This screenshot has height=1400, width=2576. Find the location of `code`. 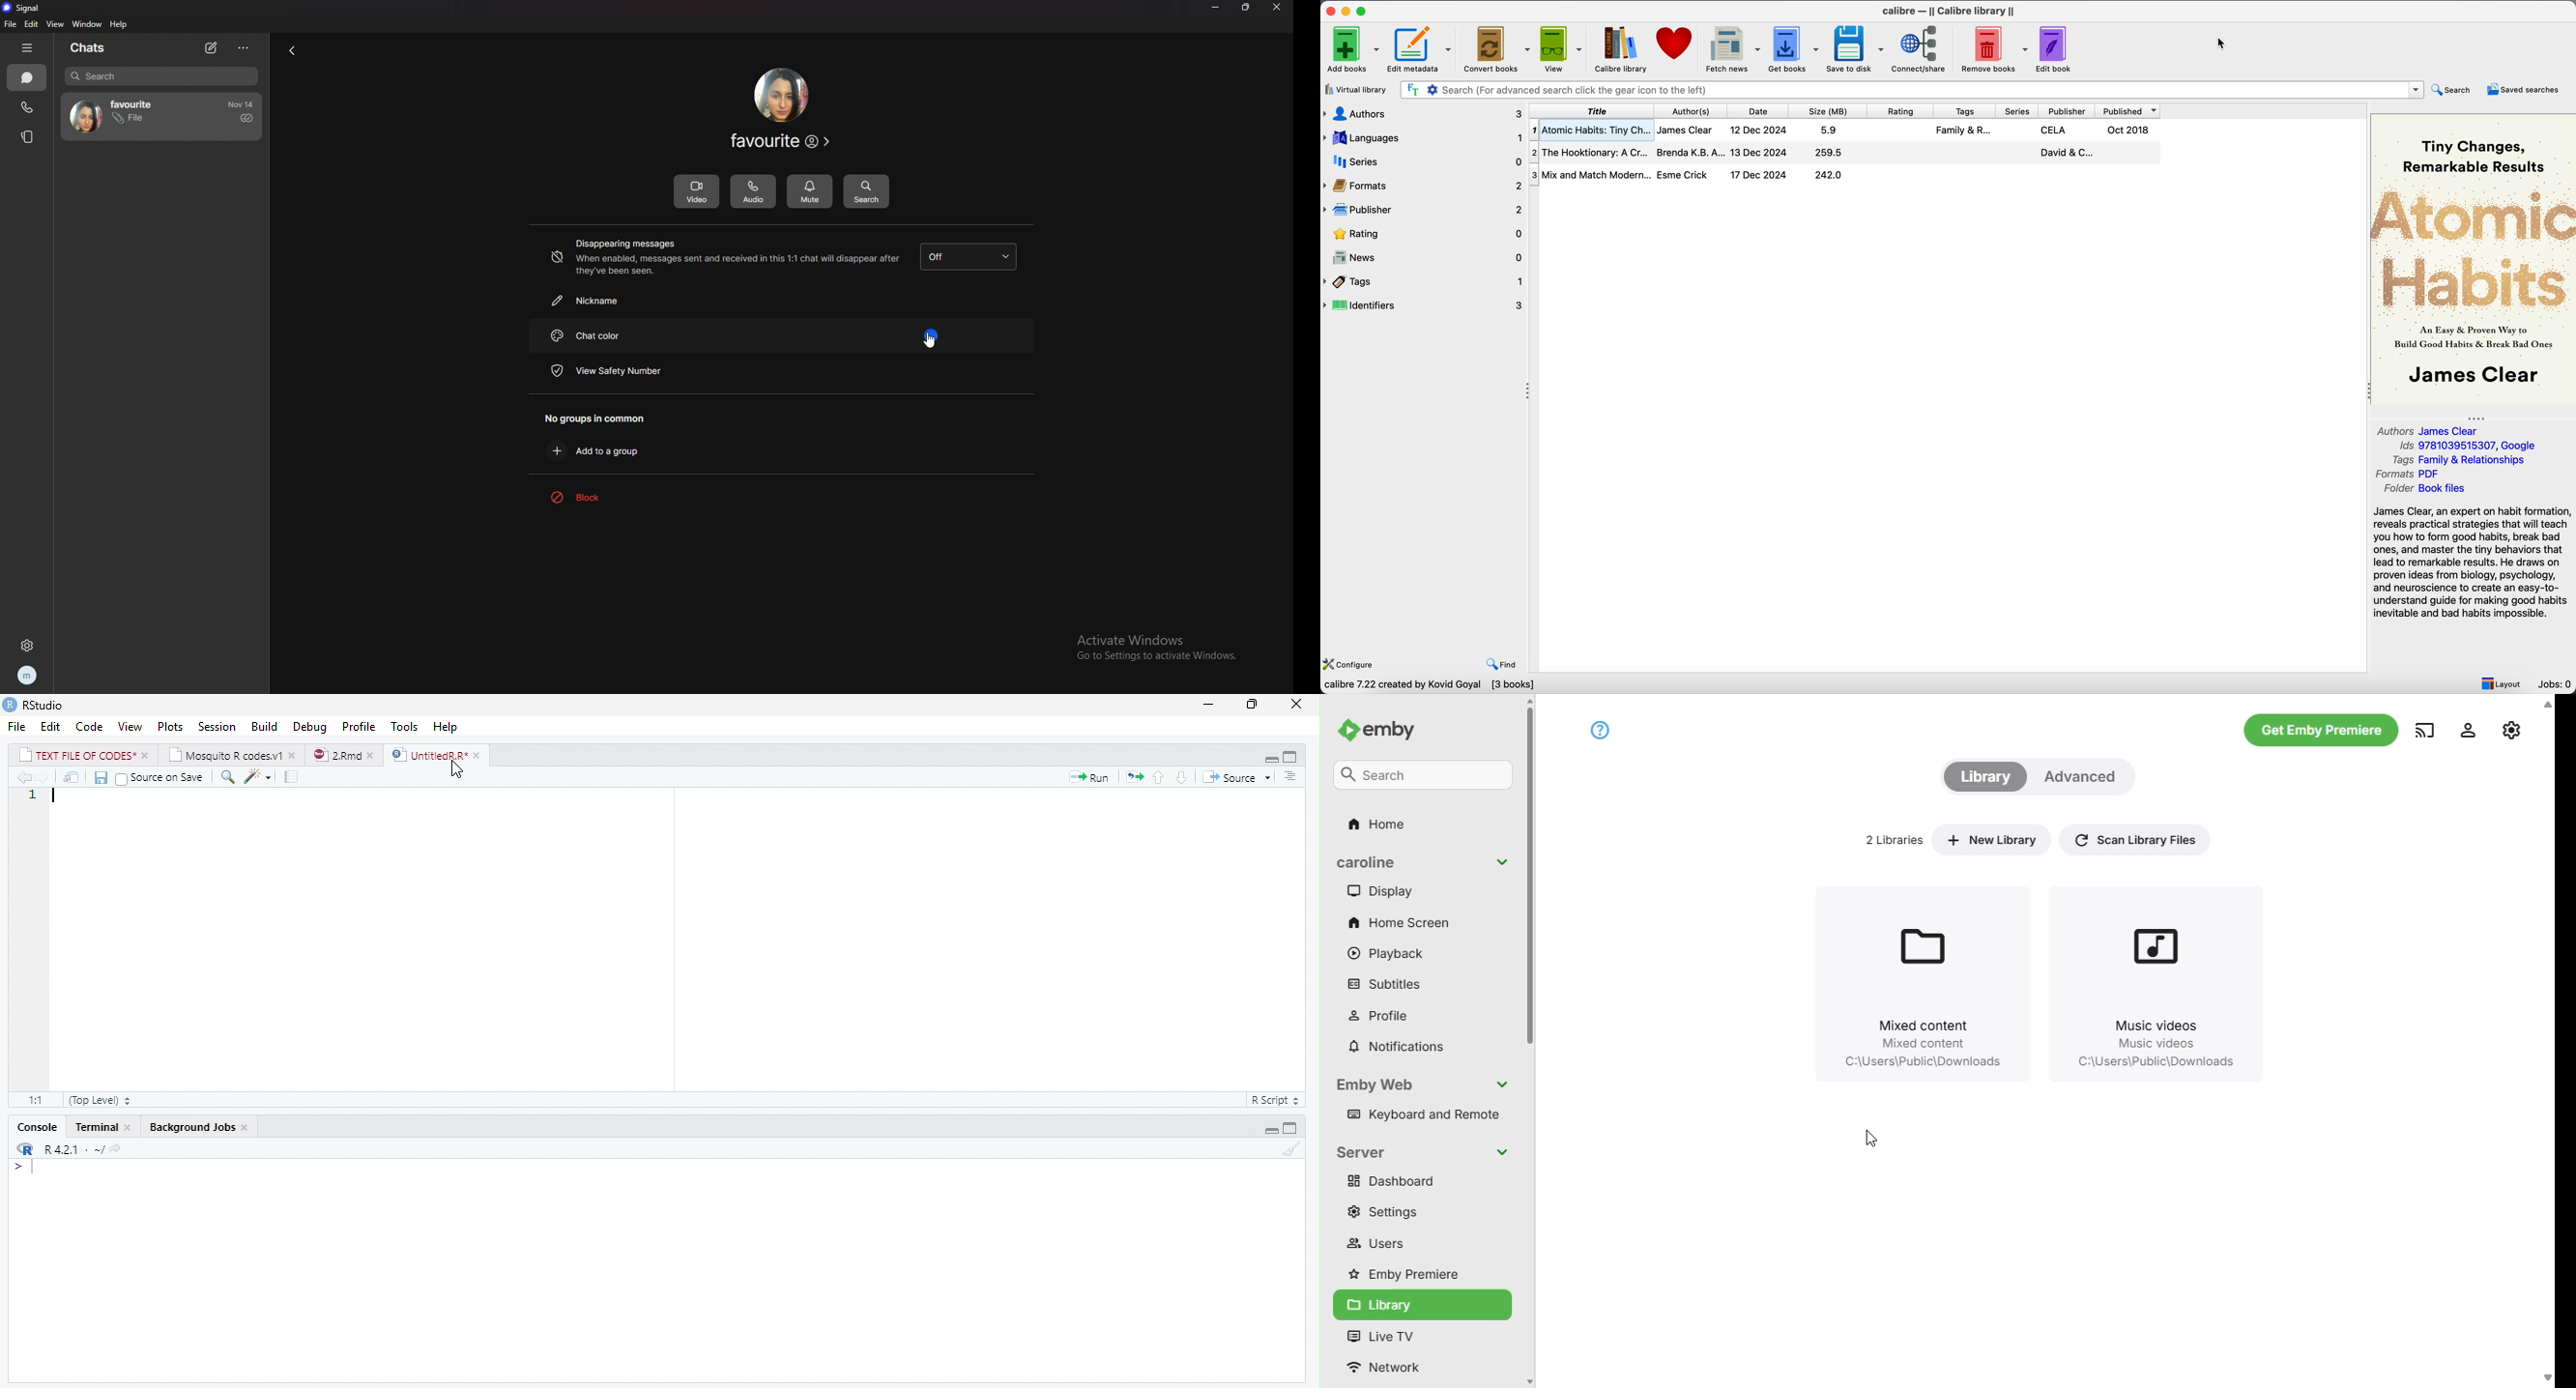

code is located at coordinates (90, 726).